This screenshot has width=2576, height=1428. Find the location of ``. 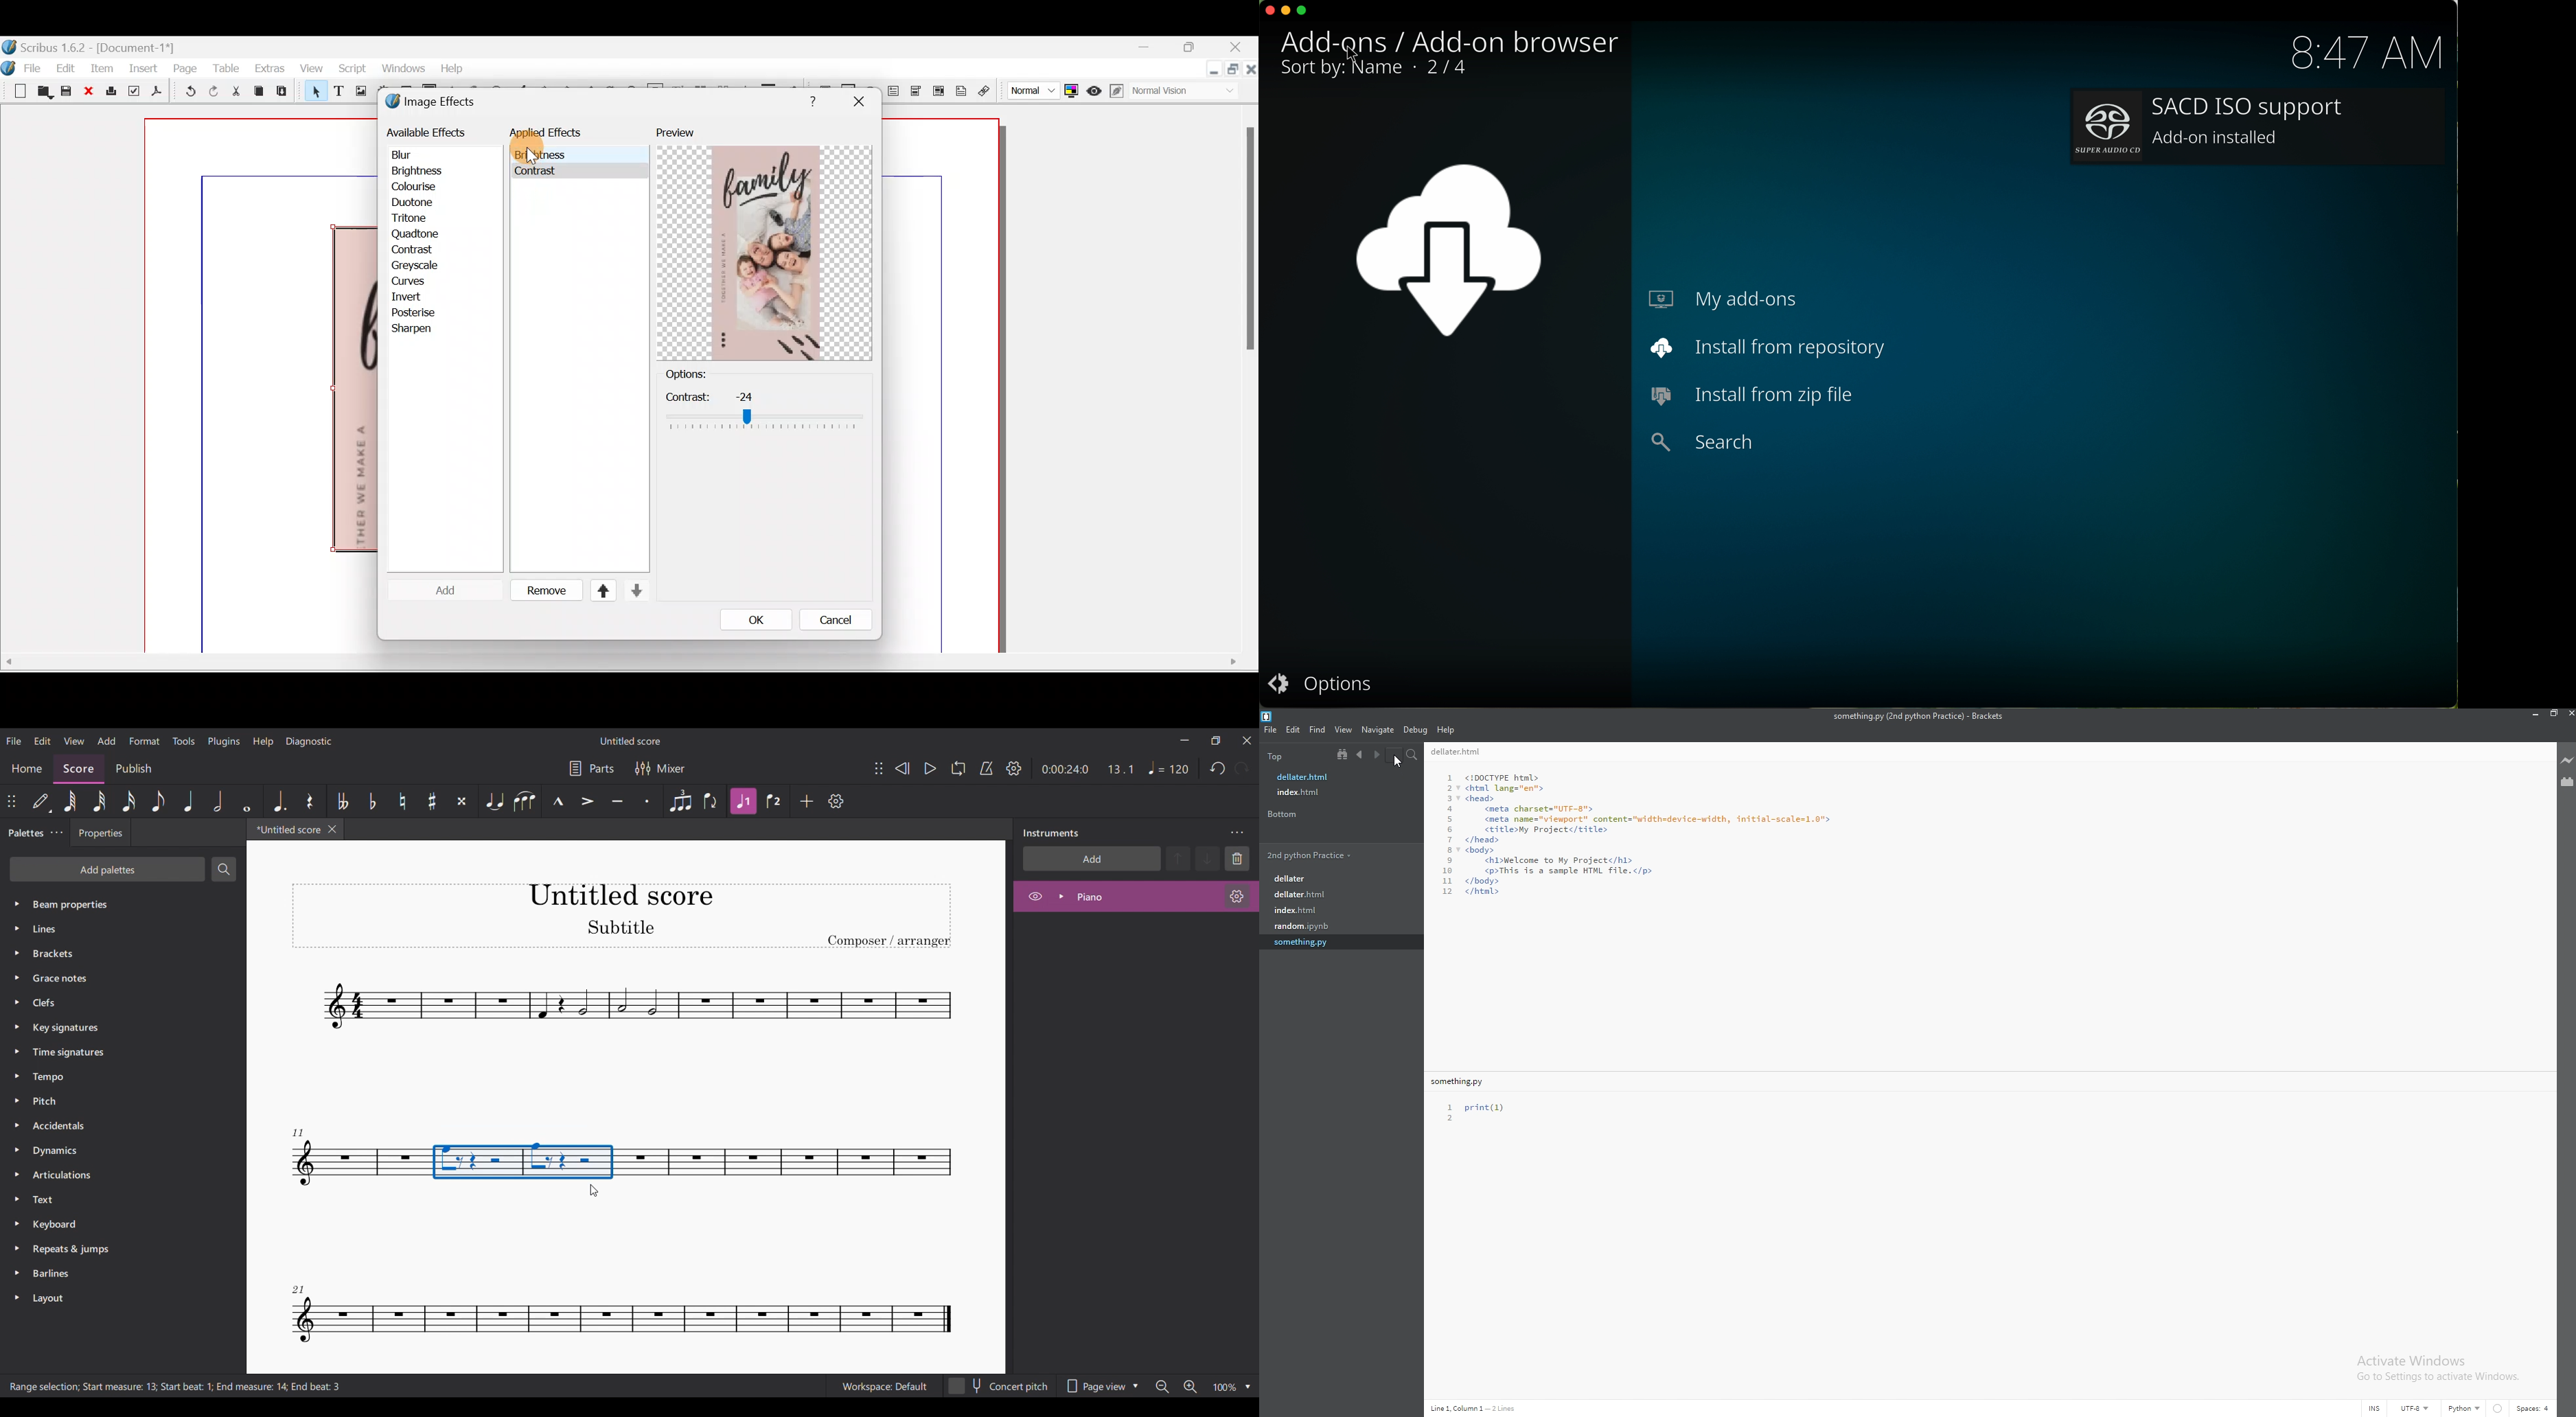

 is located at coordinates (810, 99).